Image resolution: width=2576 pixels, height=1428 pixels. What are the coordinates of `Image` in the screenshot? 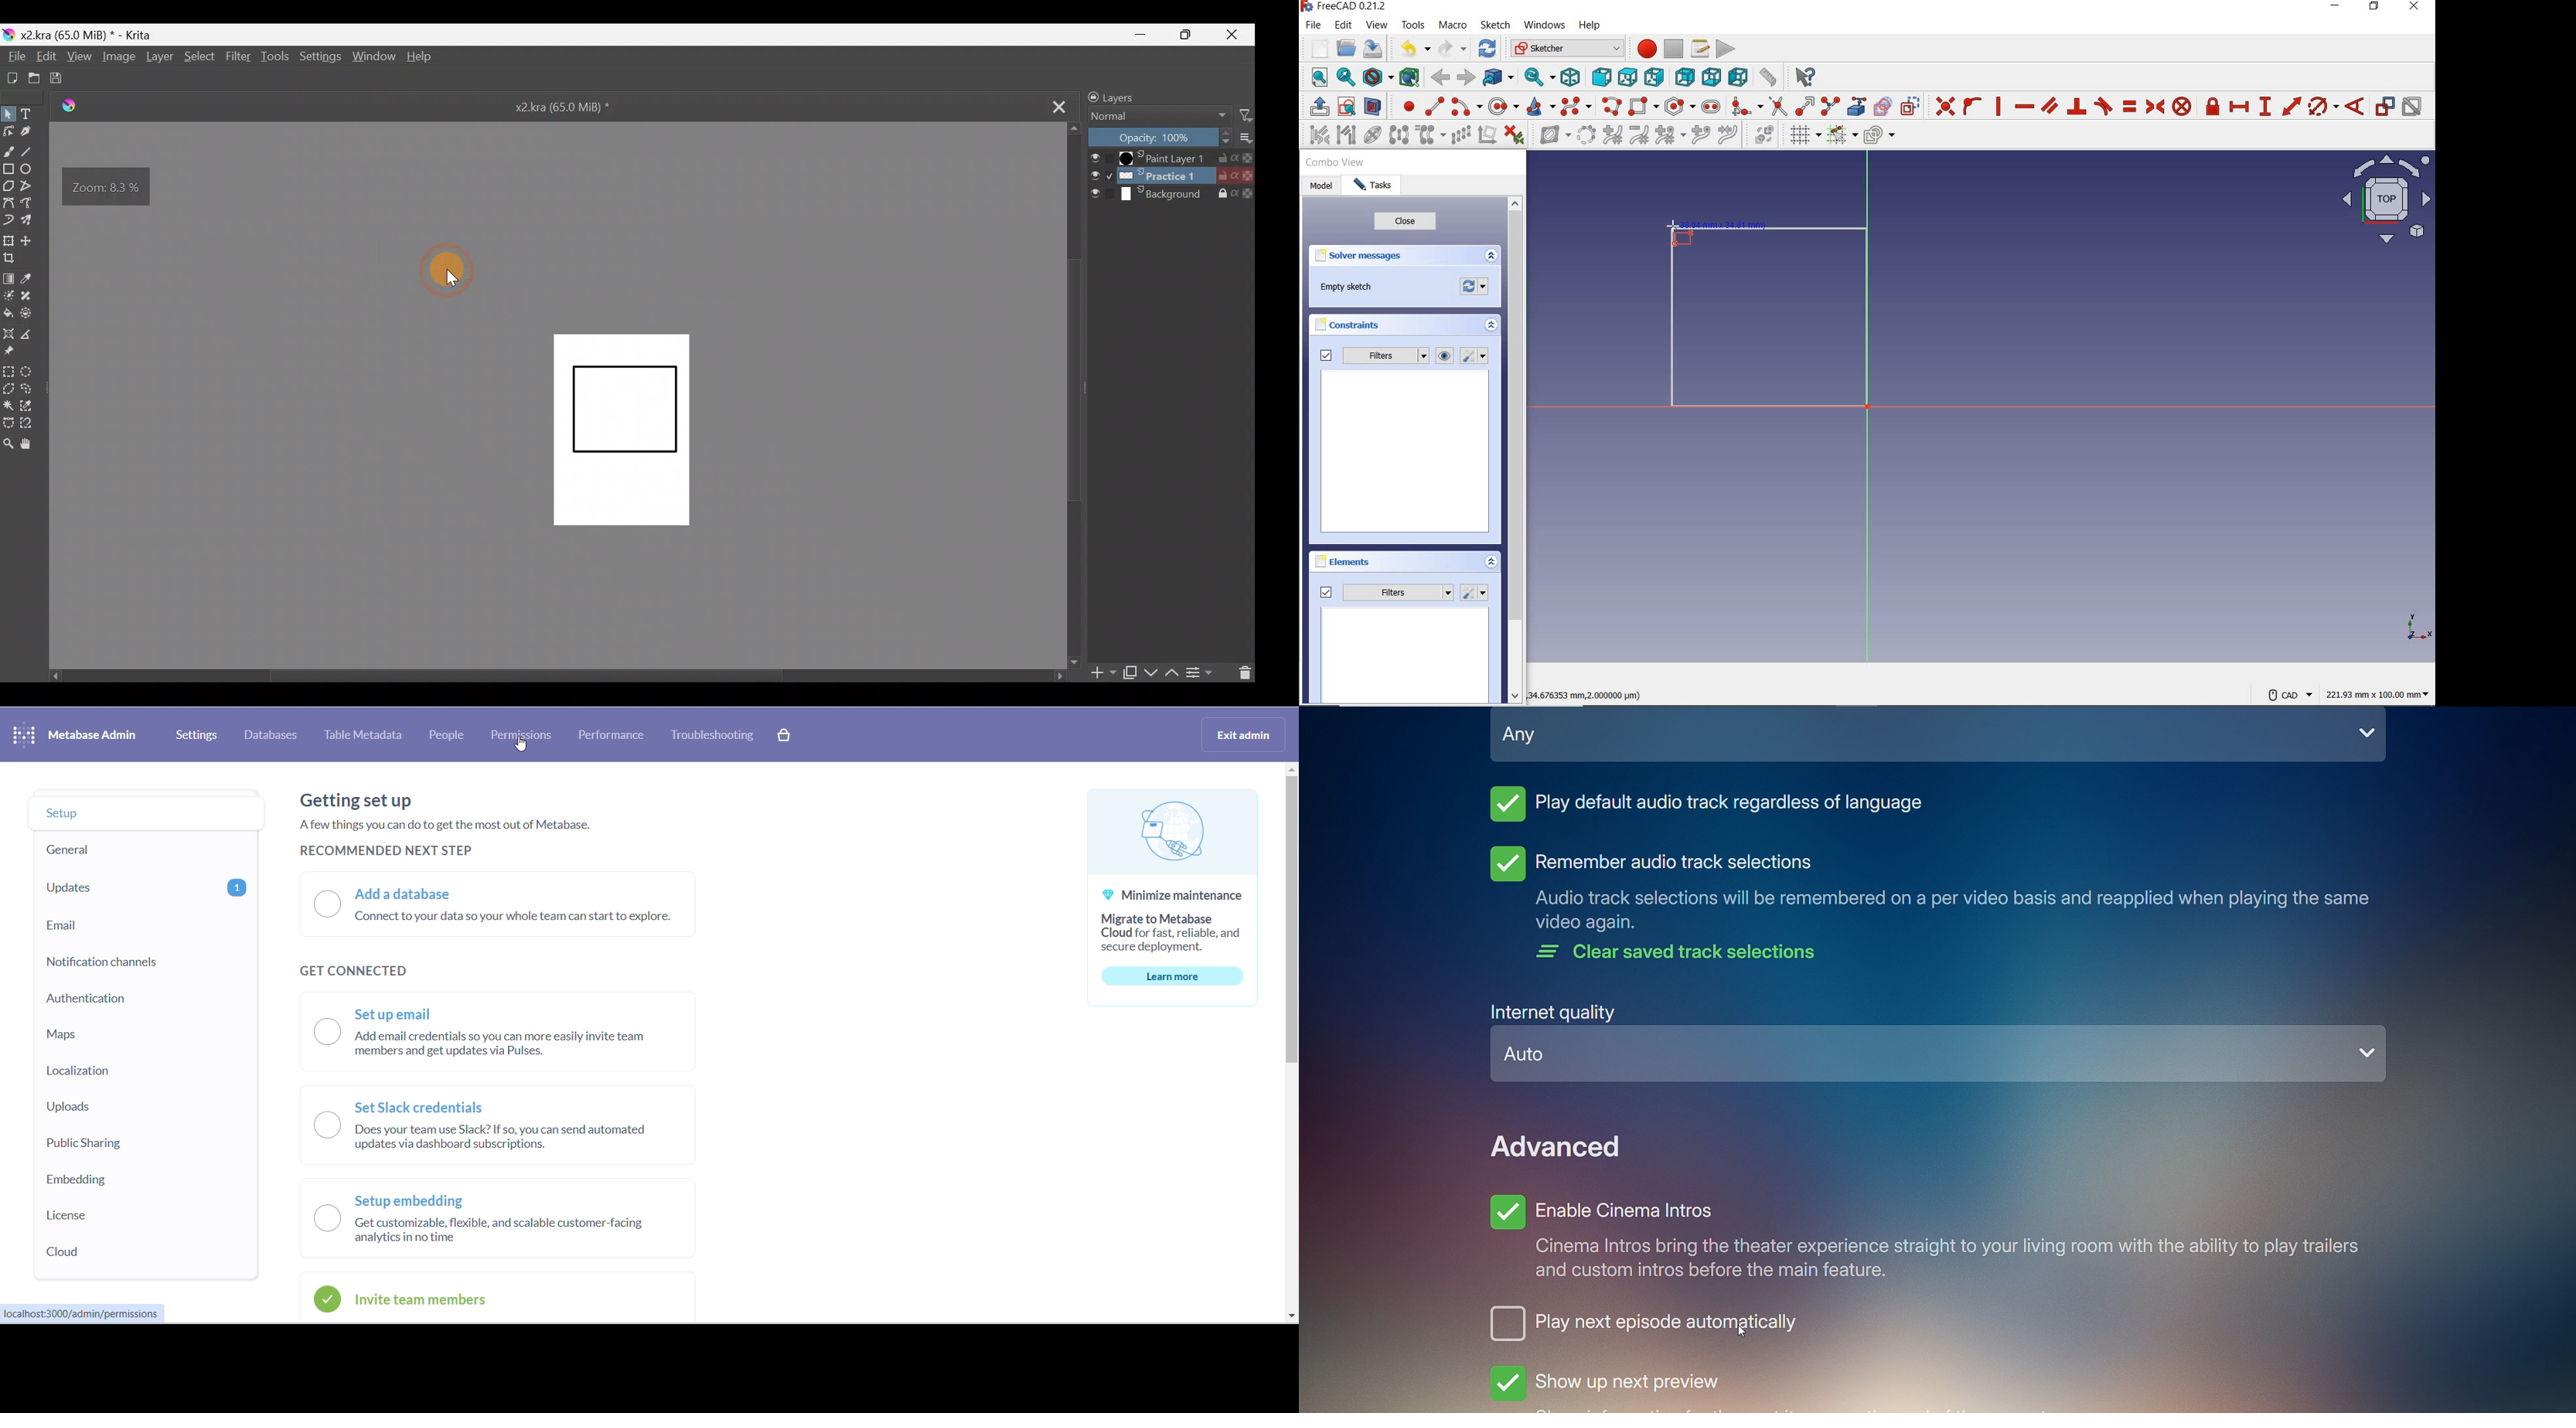 It's located at (118, 58).